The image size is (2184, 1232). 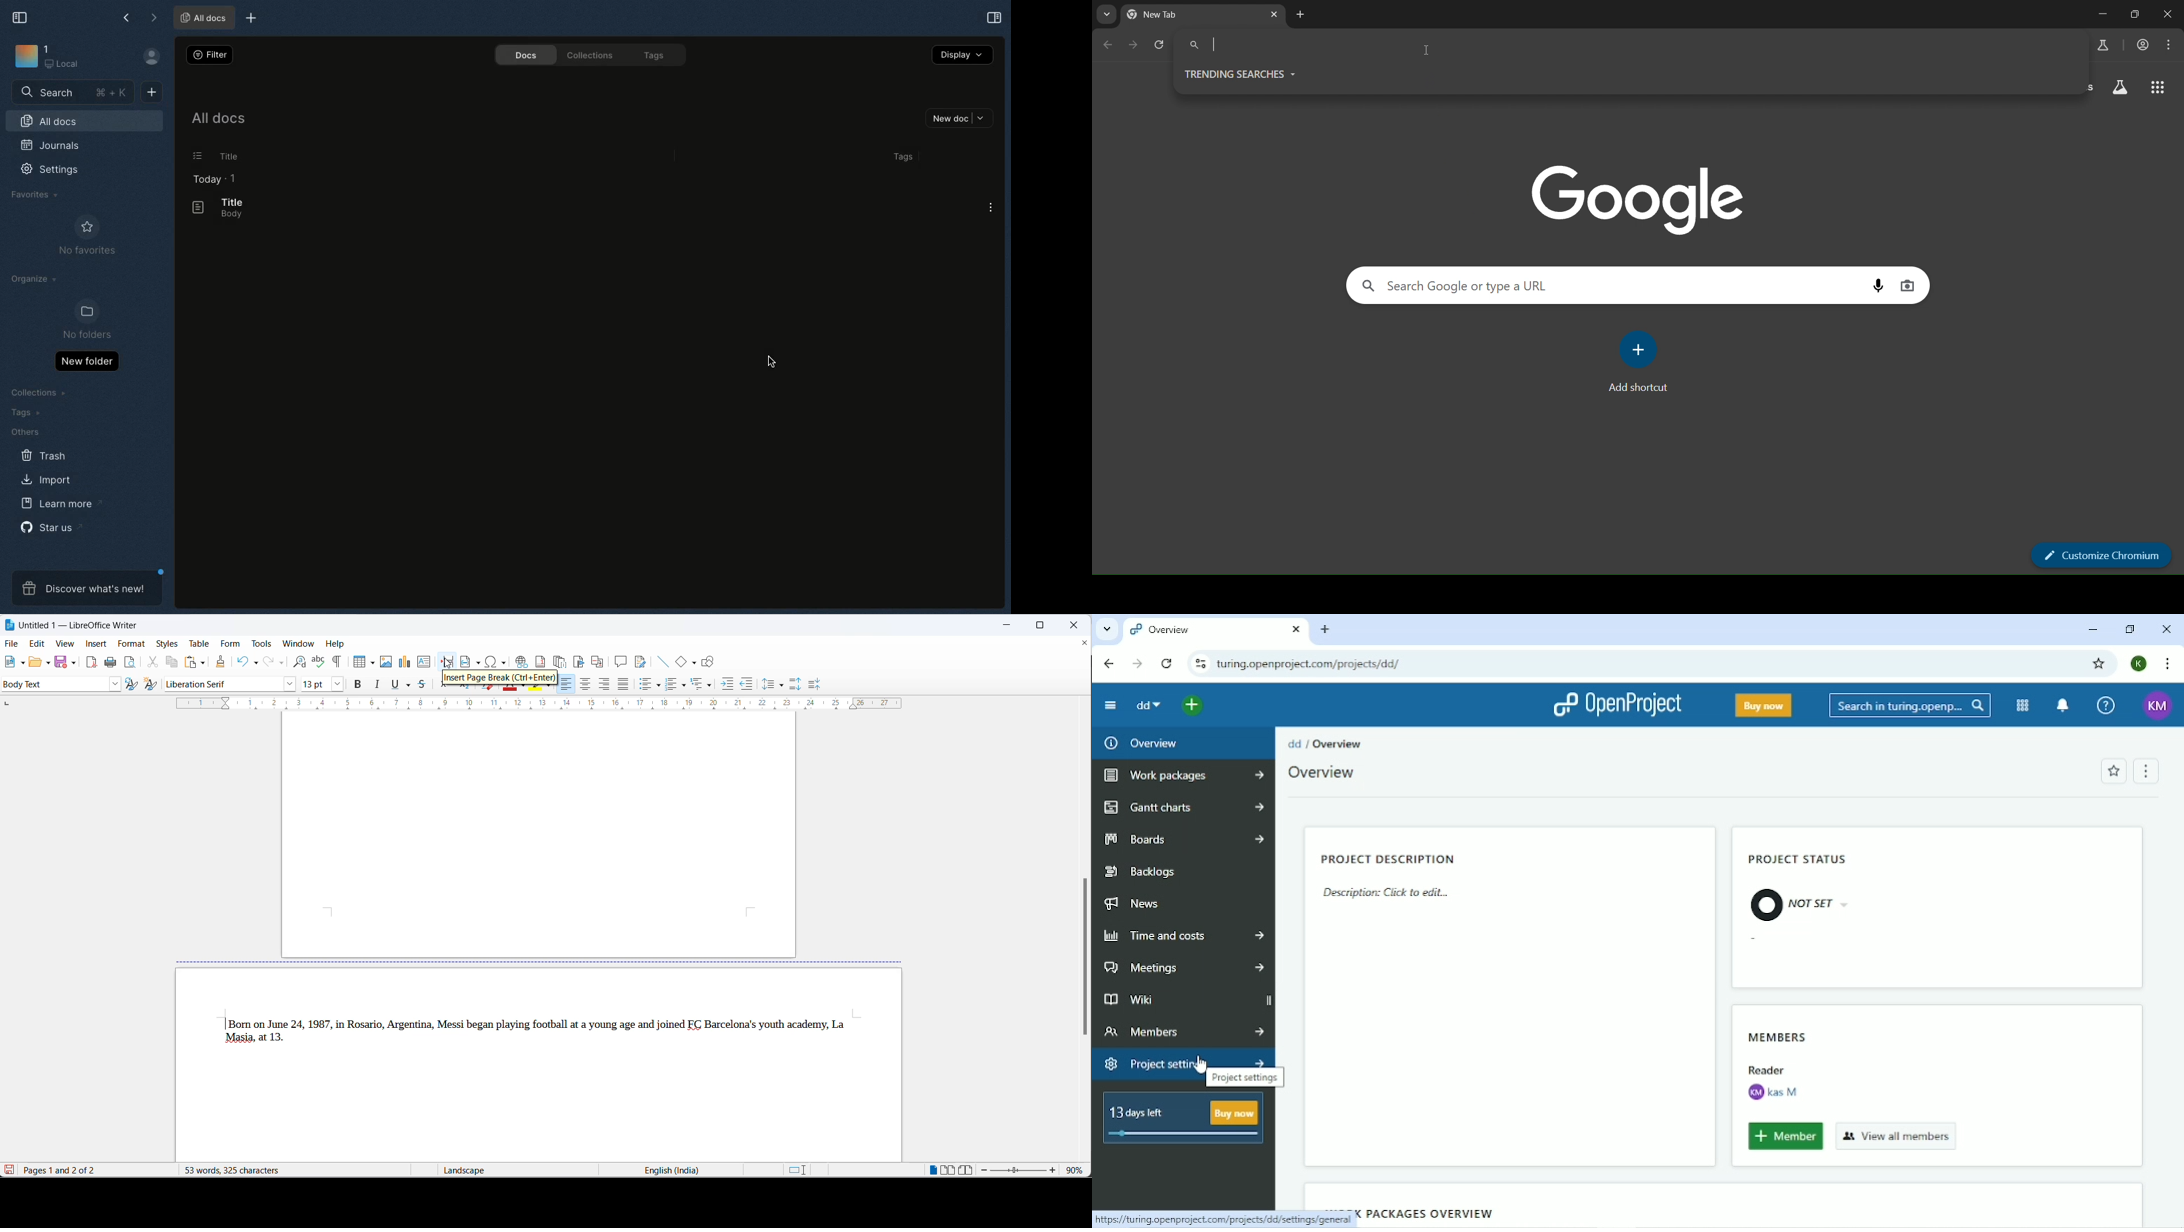 I want to click on Untitled 1 — LibreOffice Writer, so click(x=86, y=624).